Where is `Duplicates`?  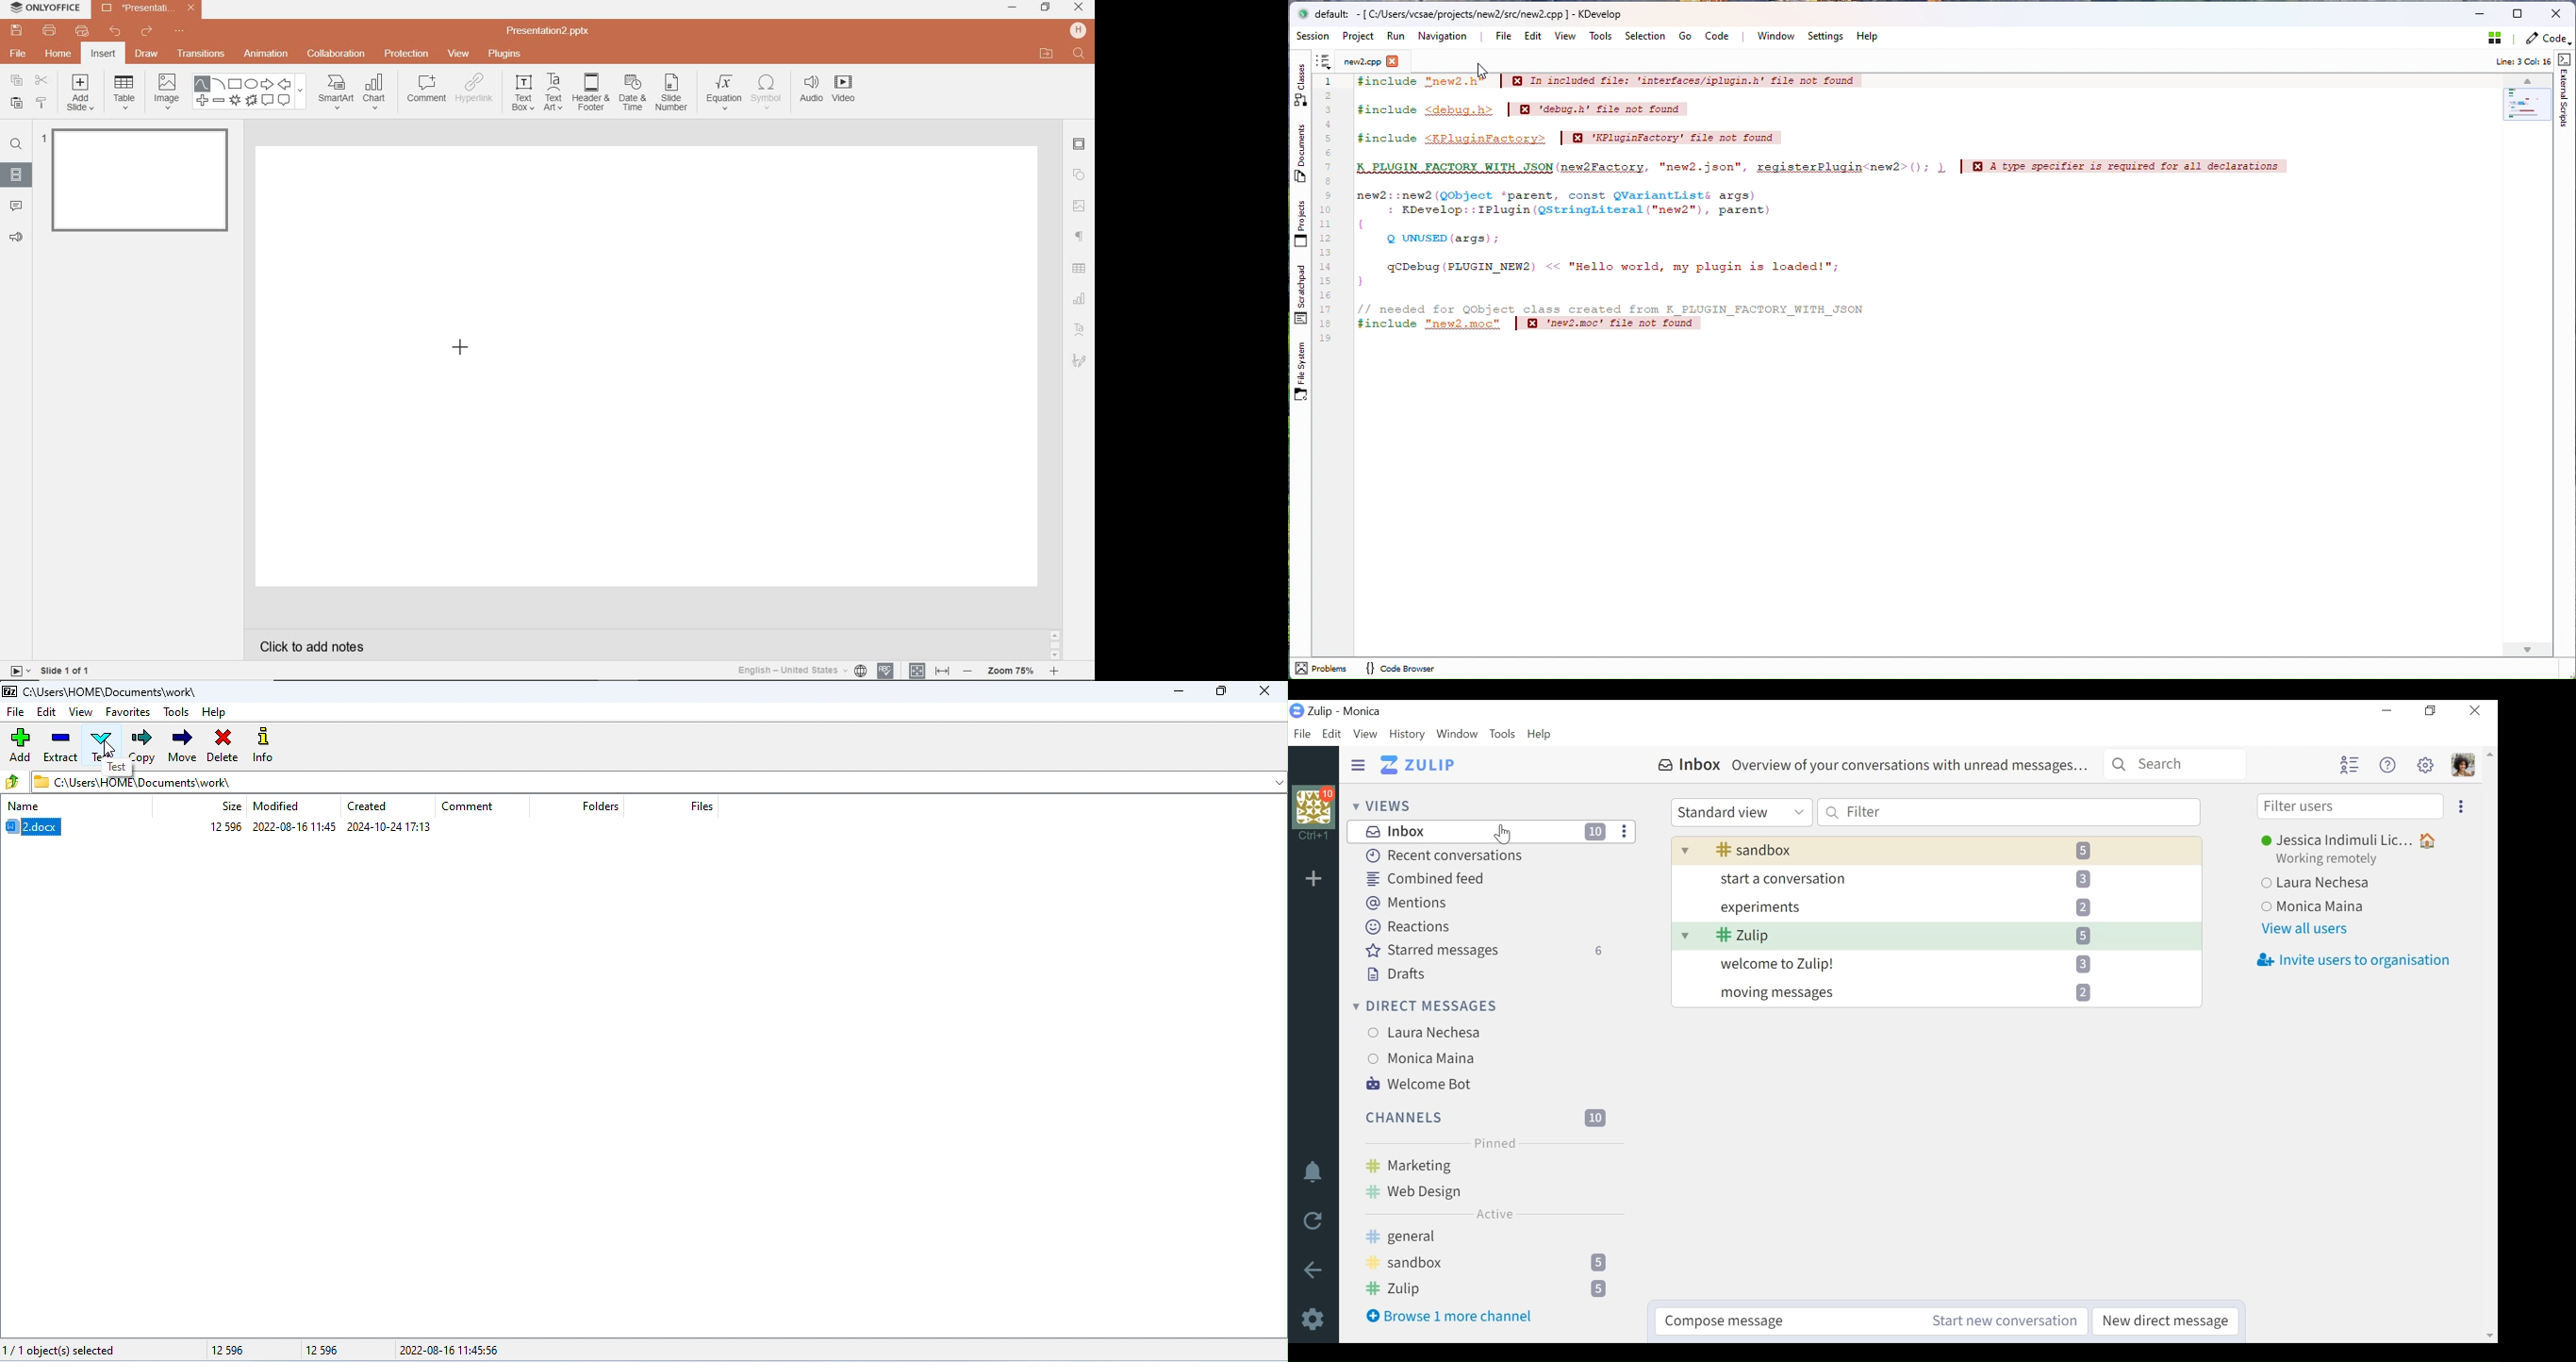 Duplicates is located at coordinates (1301, 154).